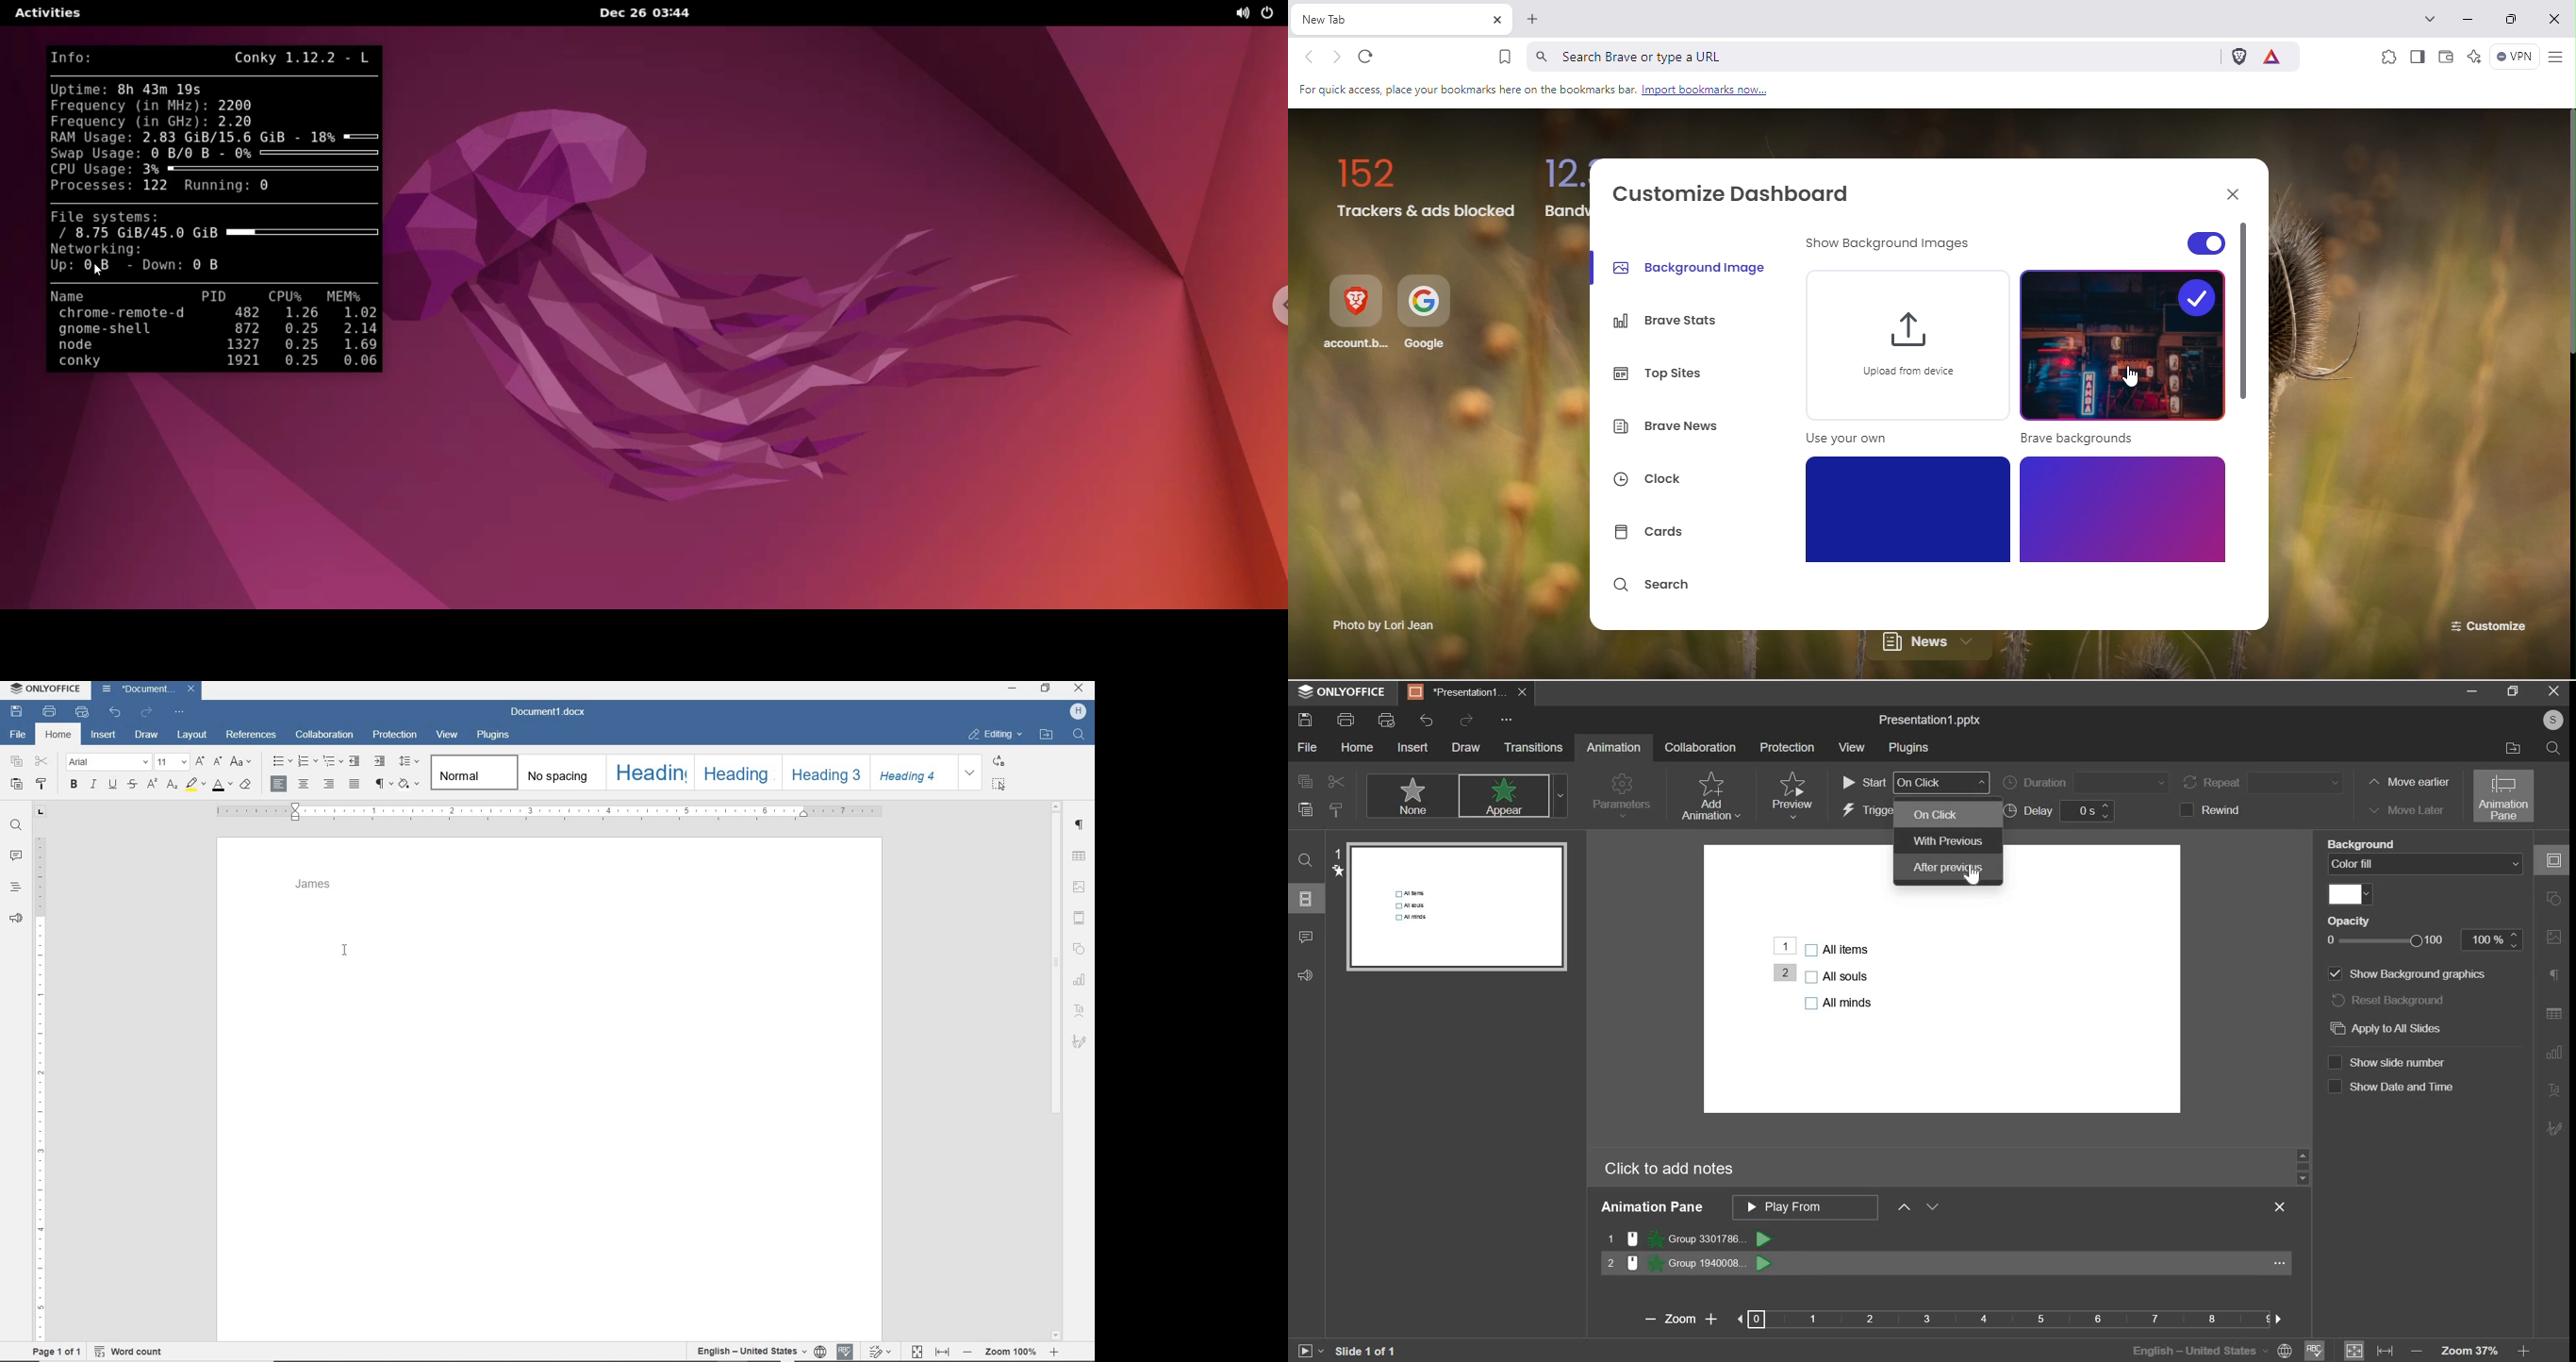 Image resolution: width=2576 pixels, height=1372 pixels. What do you see at coordinates (113, 785) in the screenshot?
I see `underline` at bounding box center [113, 785].